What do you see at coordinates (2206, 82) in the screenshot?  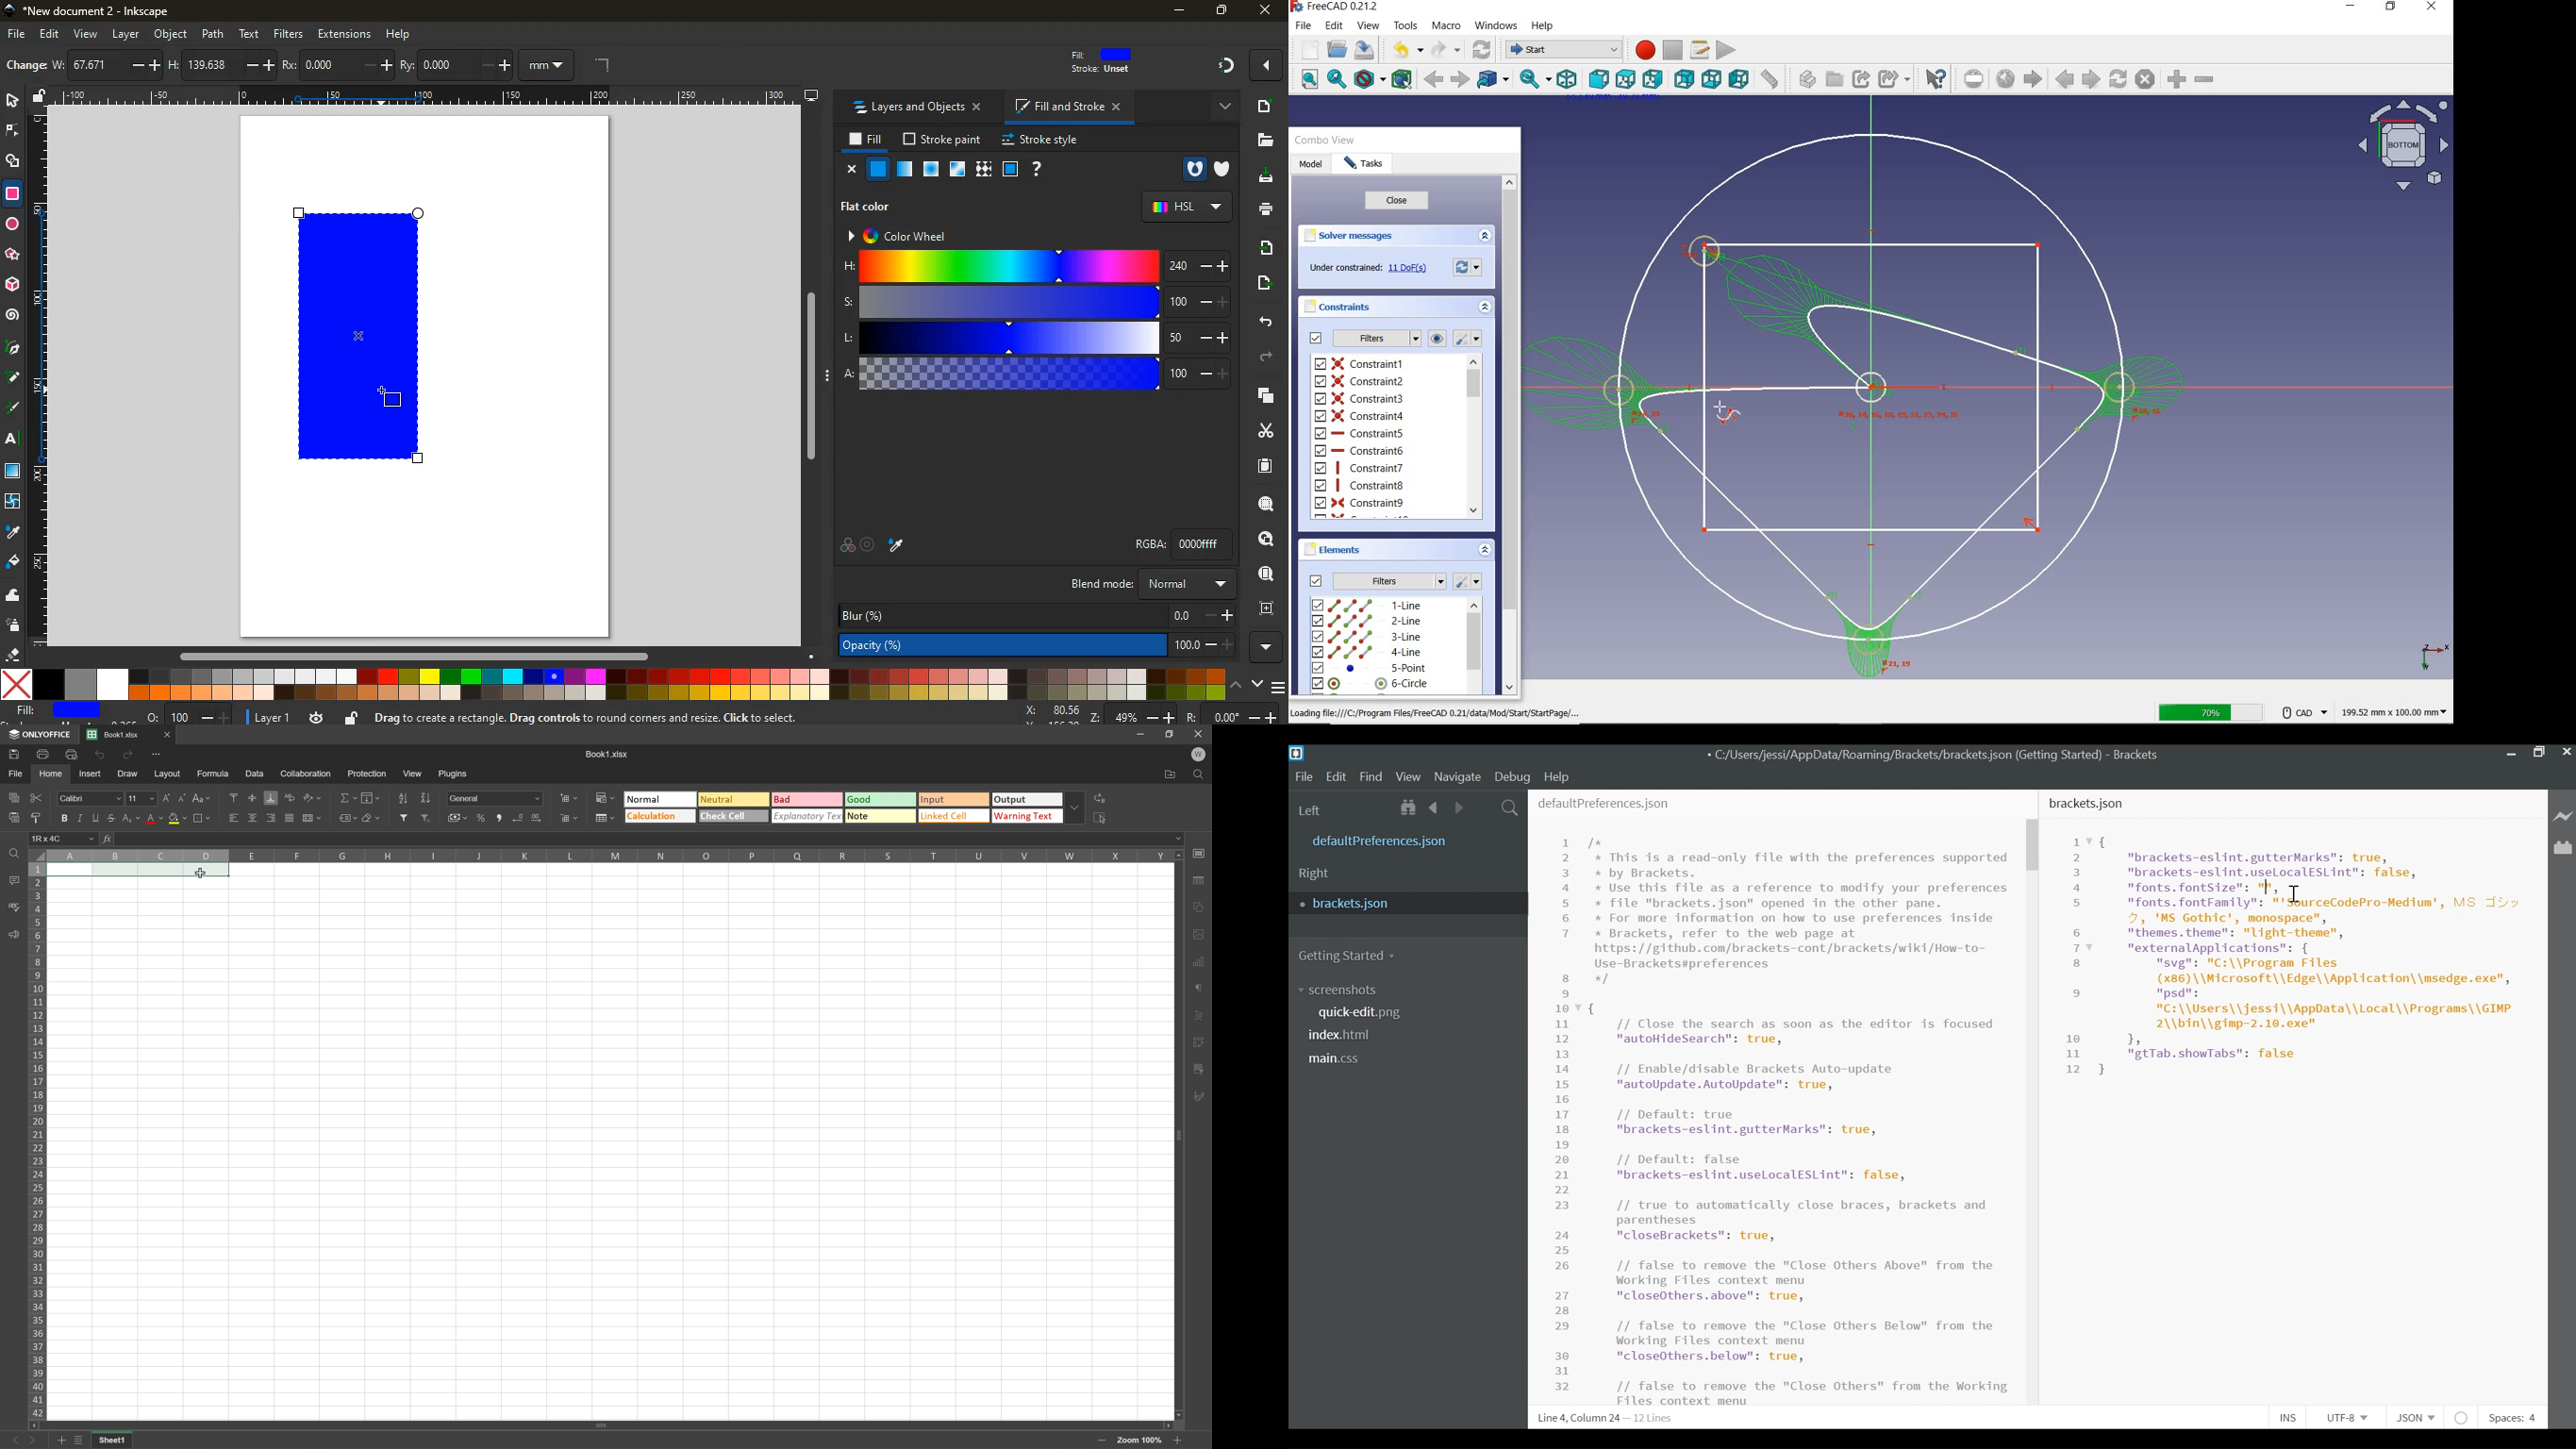 I see `zoomout` at bounding box center [2206, 82].